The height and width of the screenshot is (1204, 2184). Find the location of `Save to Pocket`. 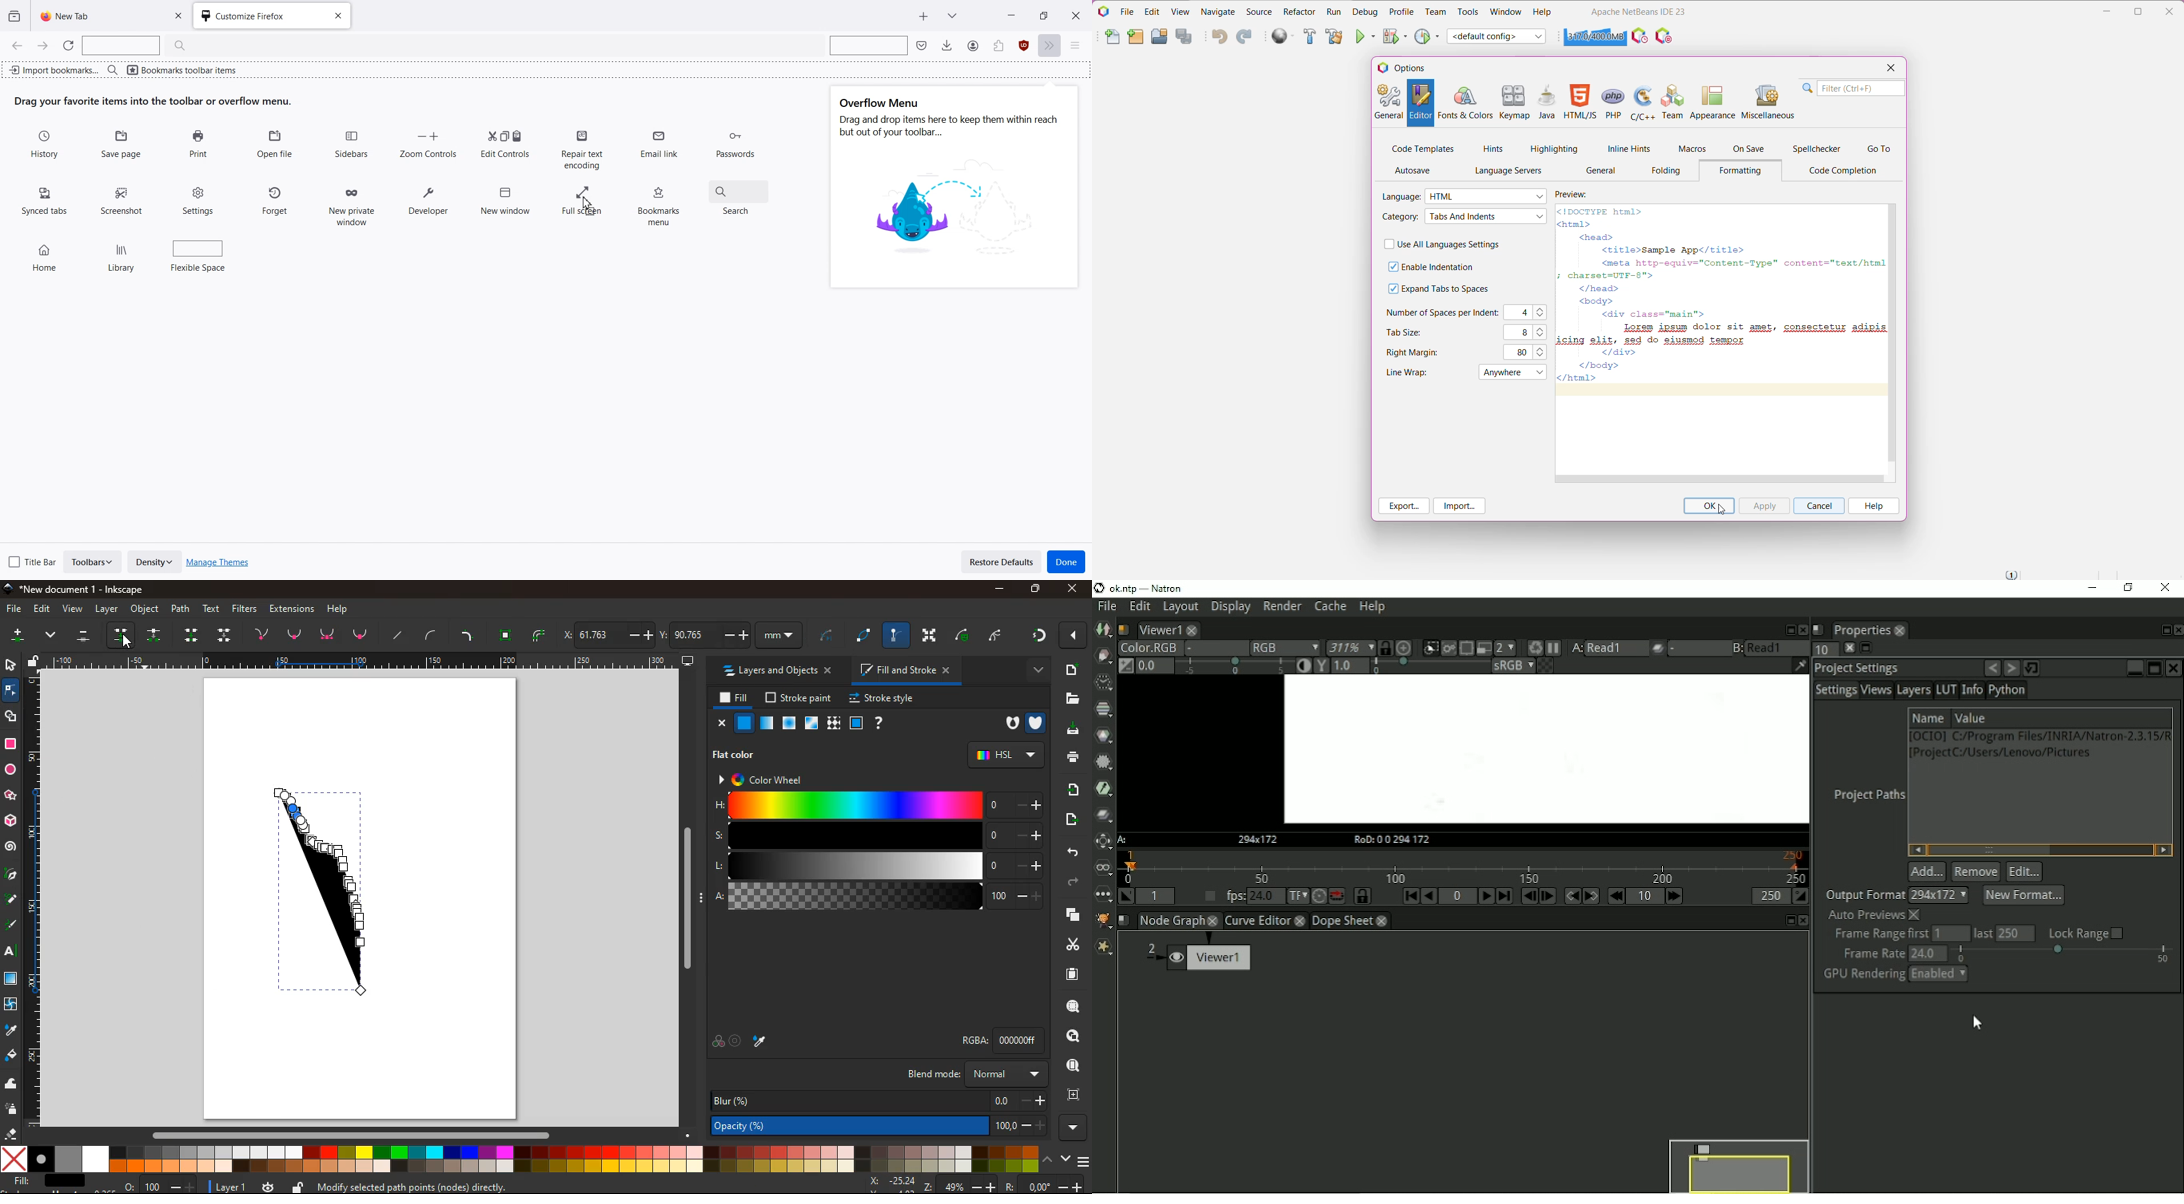

Save to Pocket is located at coordinates (972, 46).